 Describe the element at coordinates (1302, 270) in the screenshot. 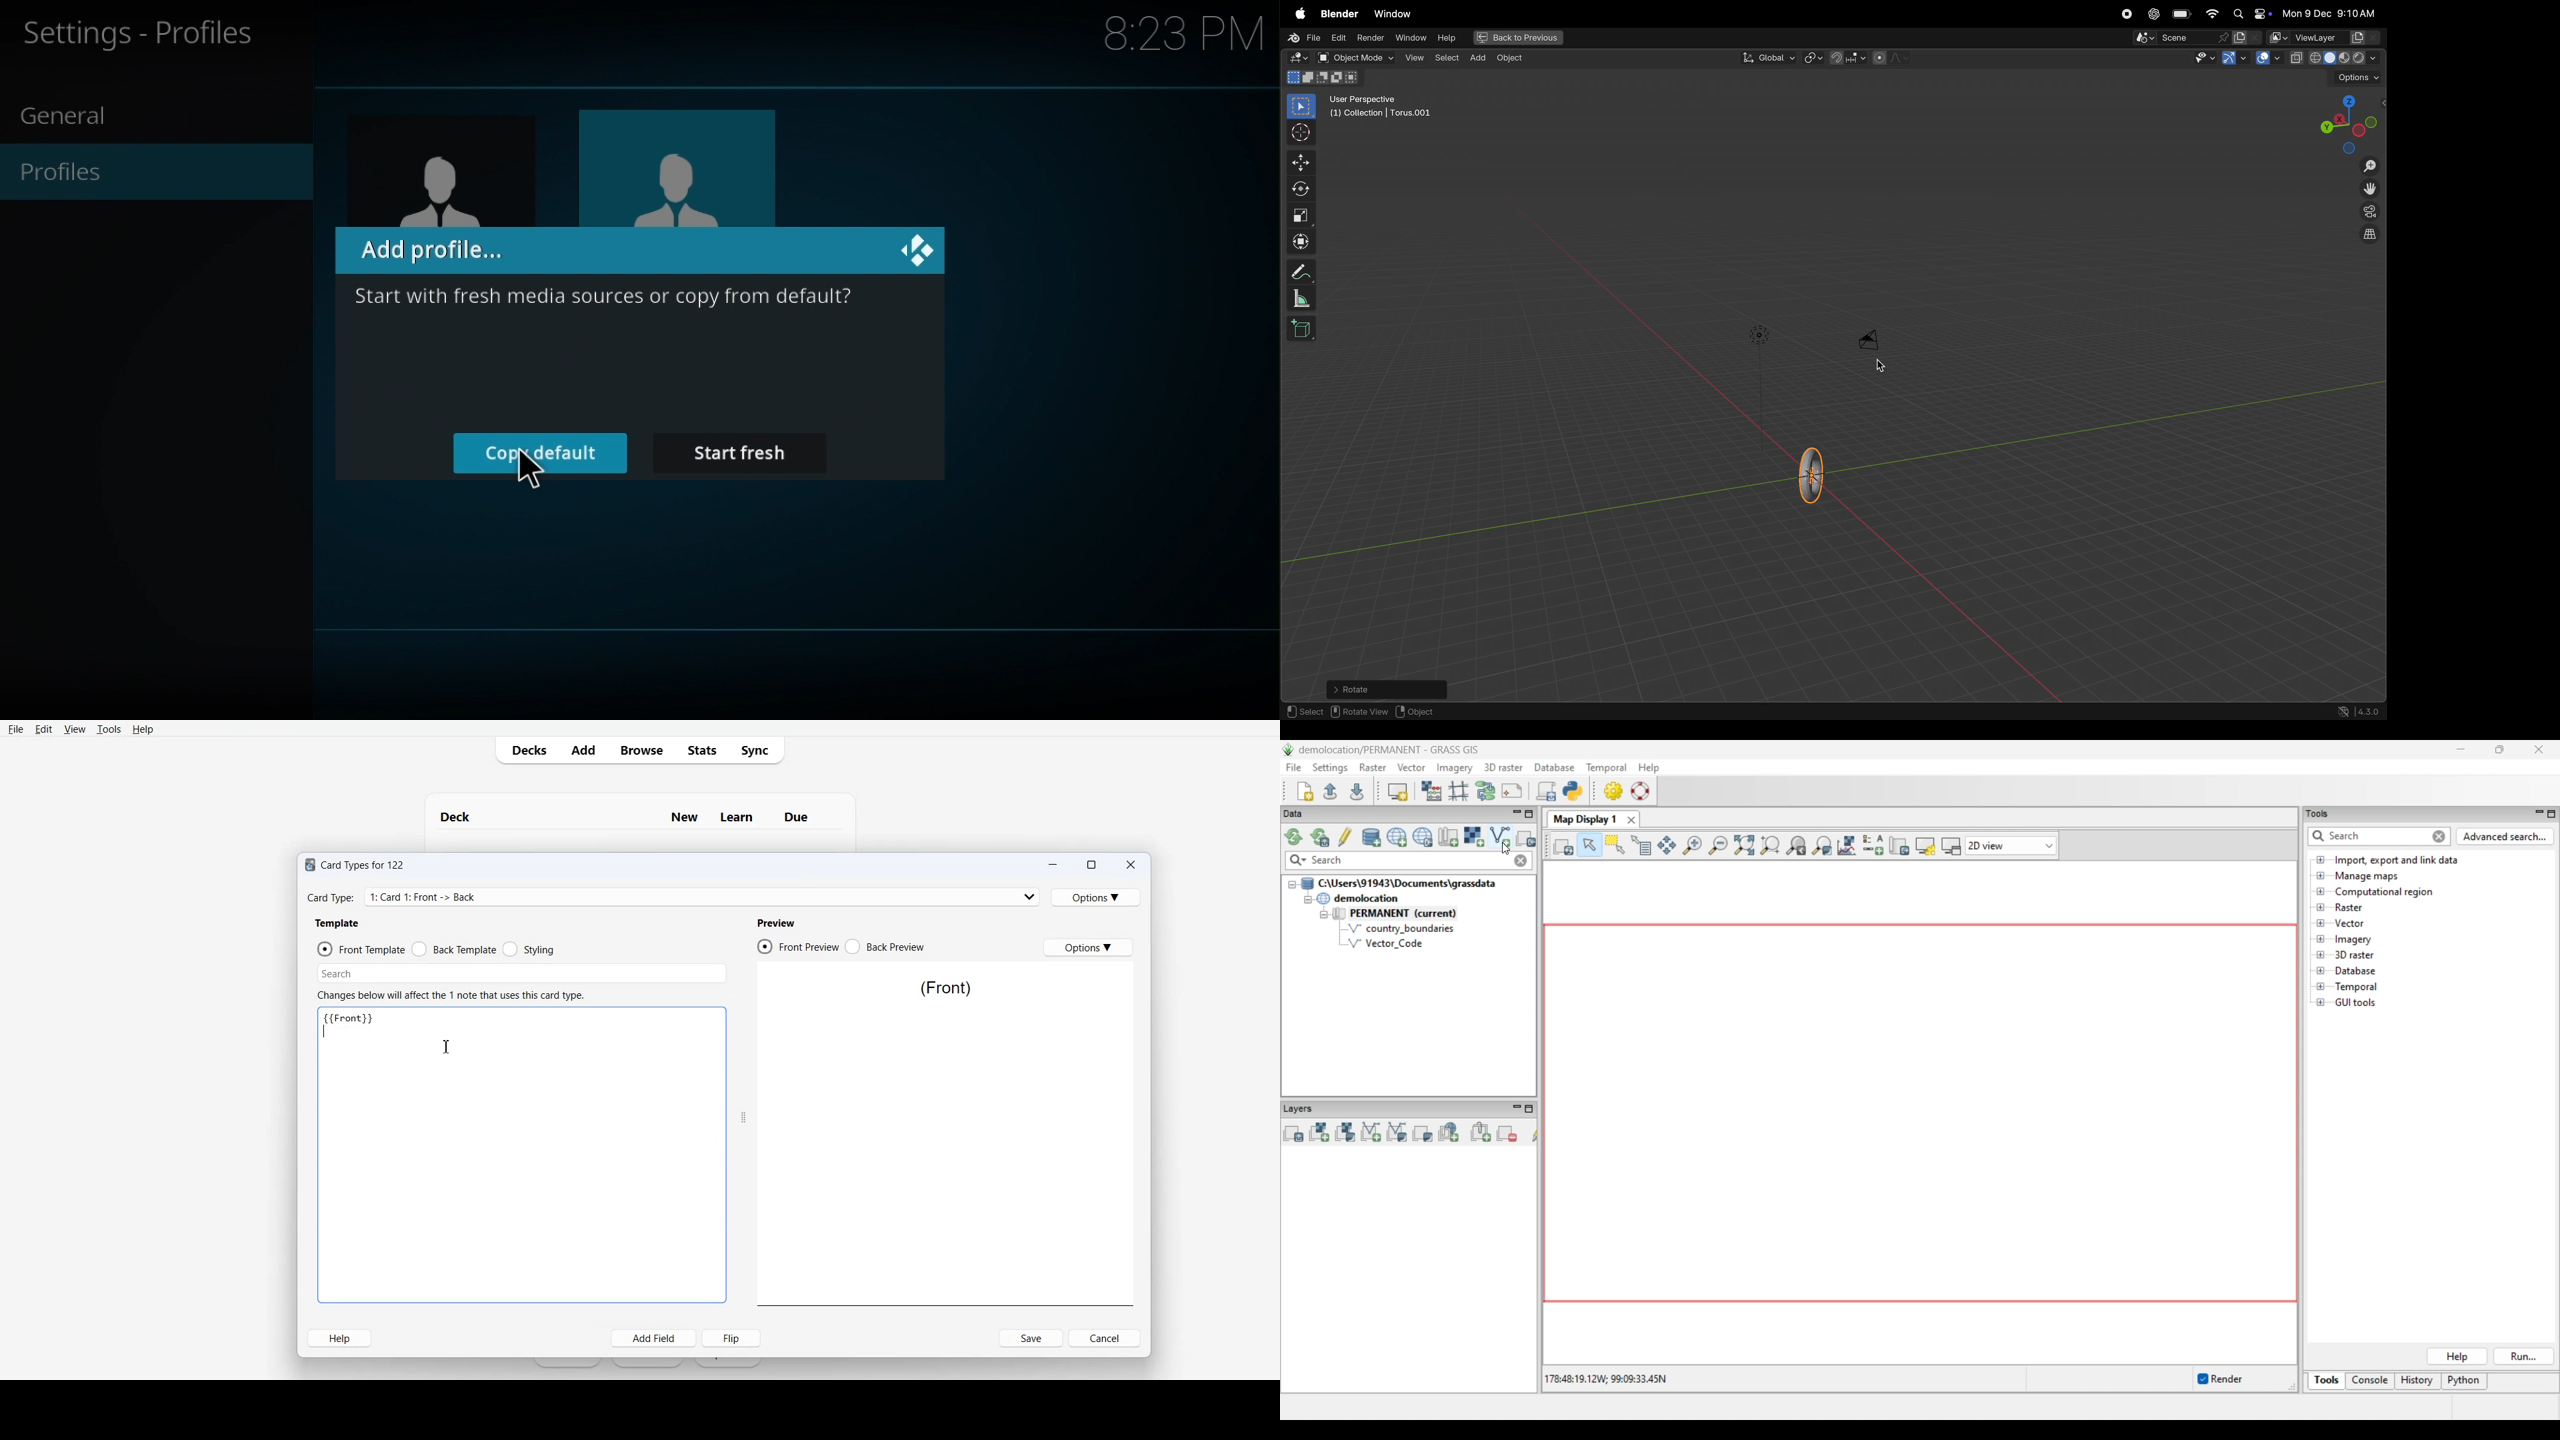

I see `annotate` at that location.